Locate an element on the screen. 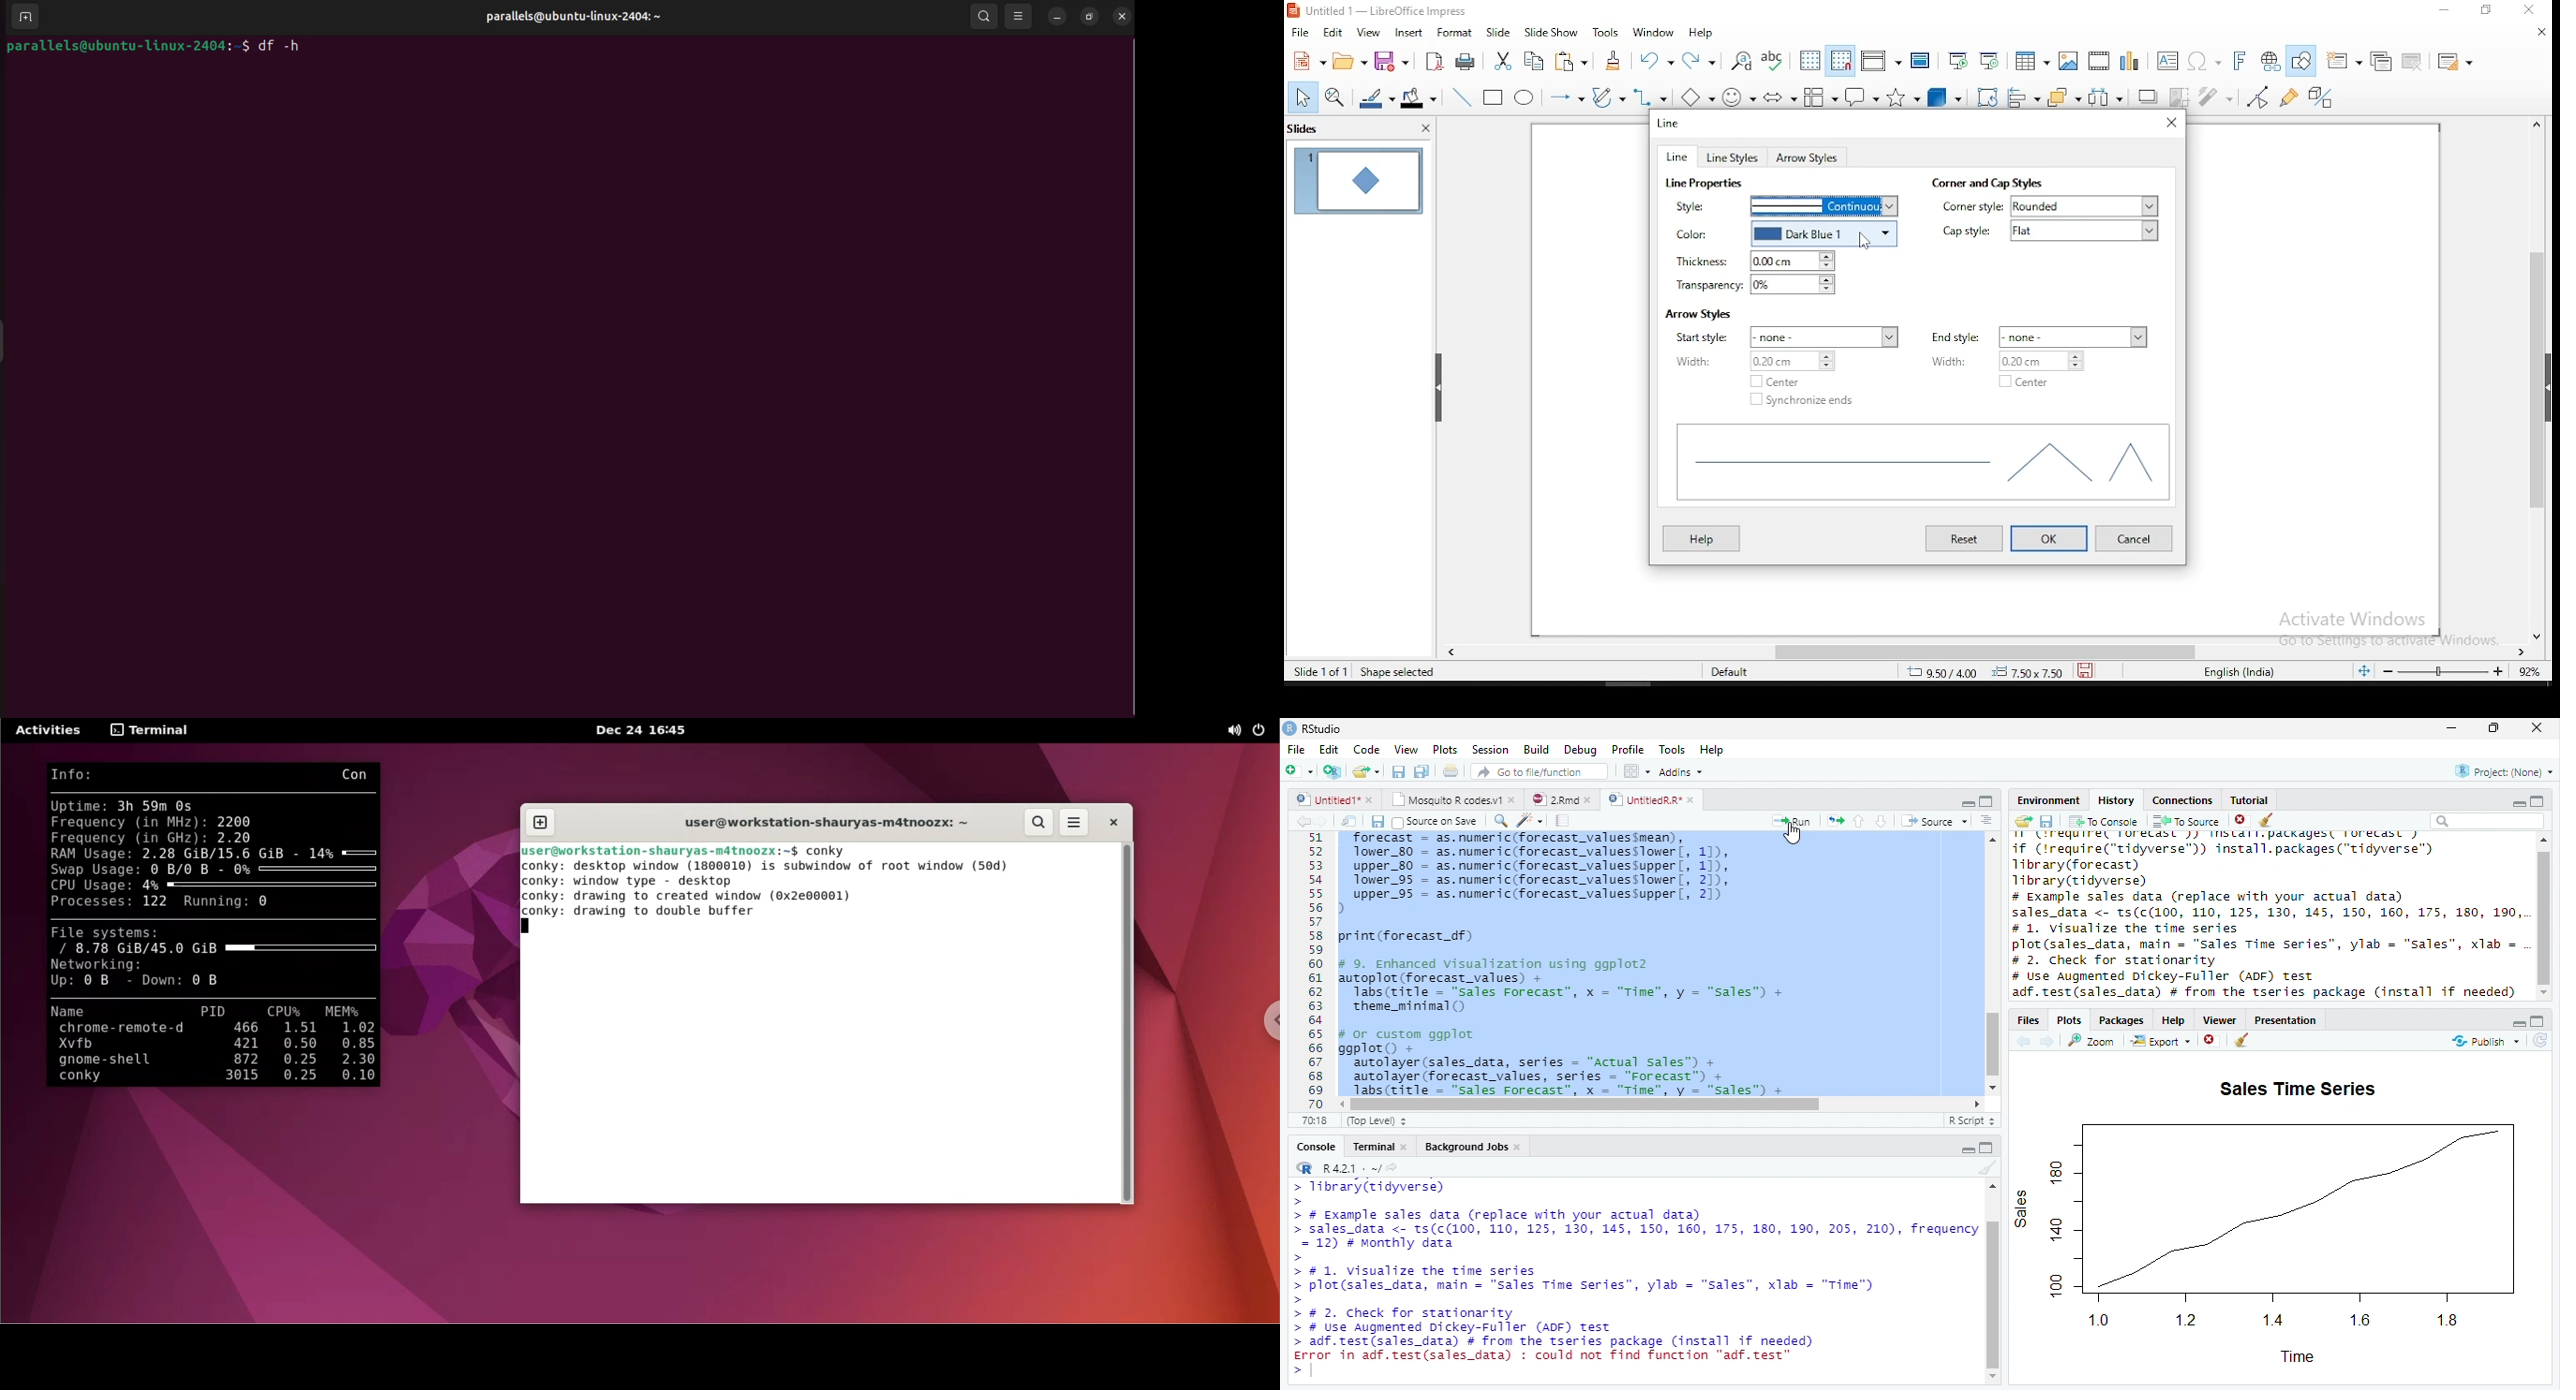  Next is located at coordinates (2049, 1042).